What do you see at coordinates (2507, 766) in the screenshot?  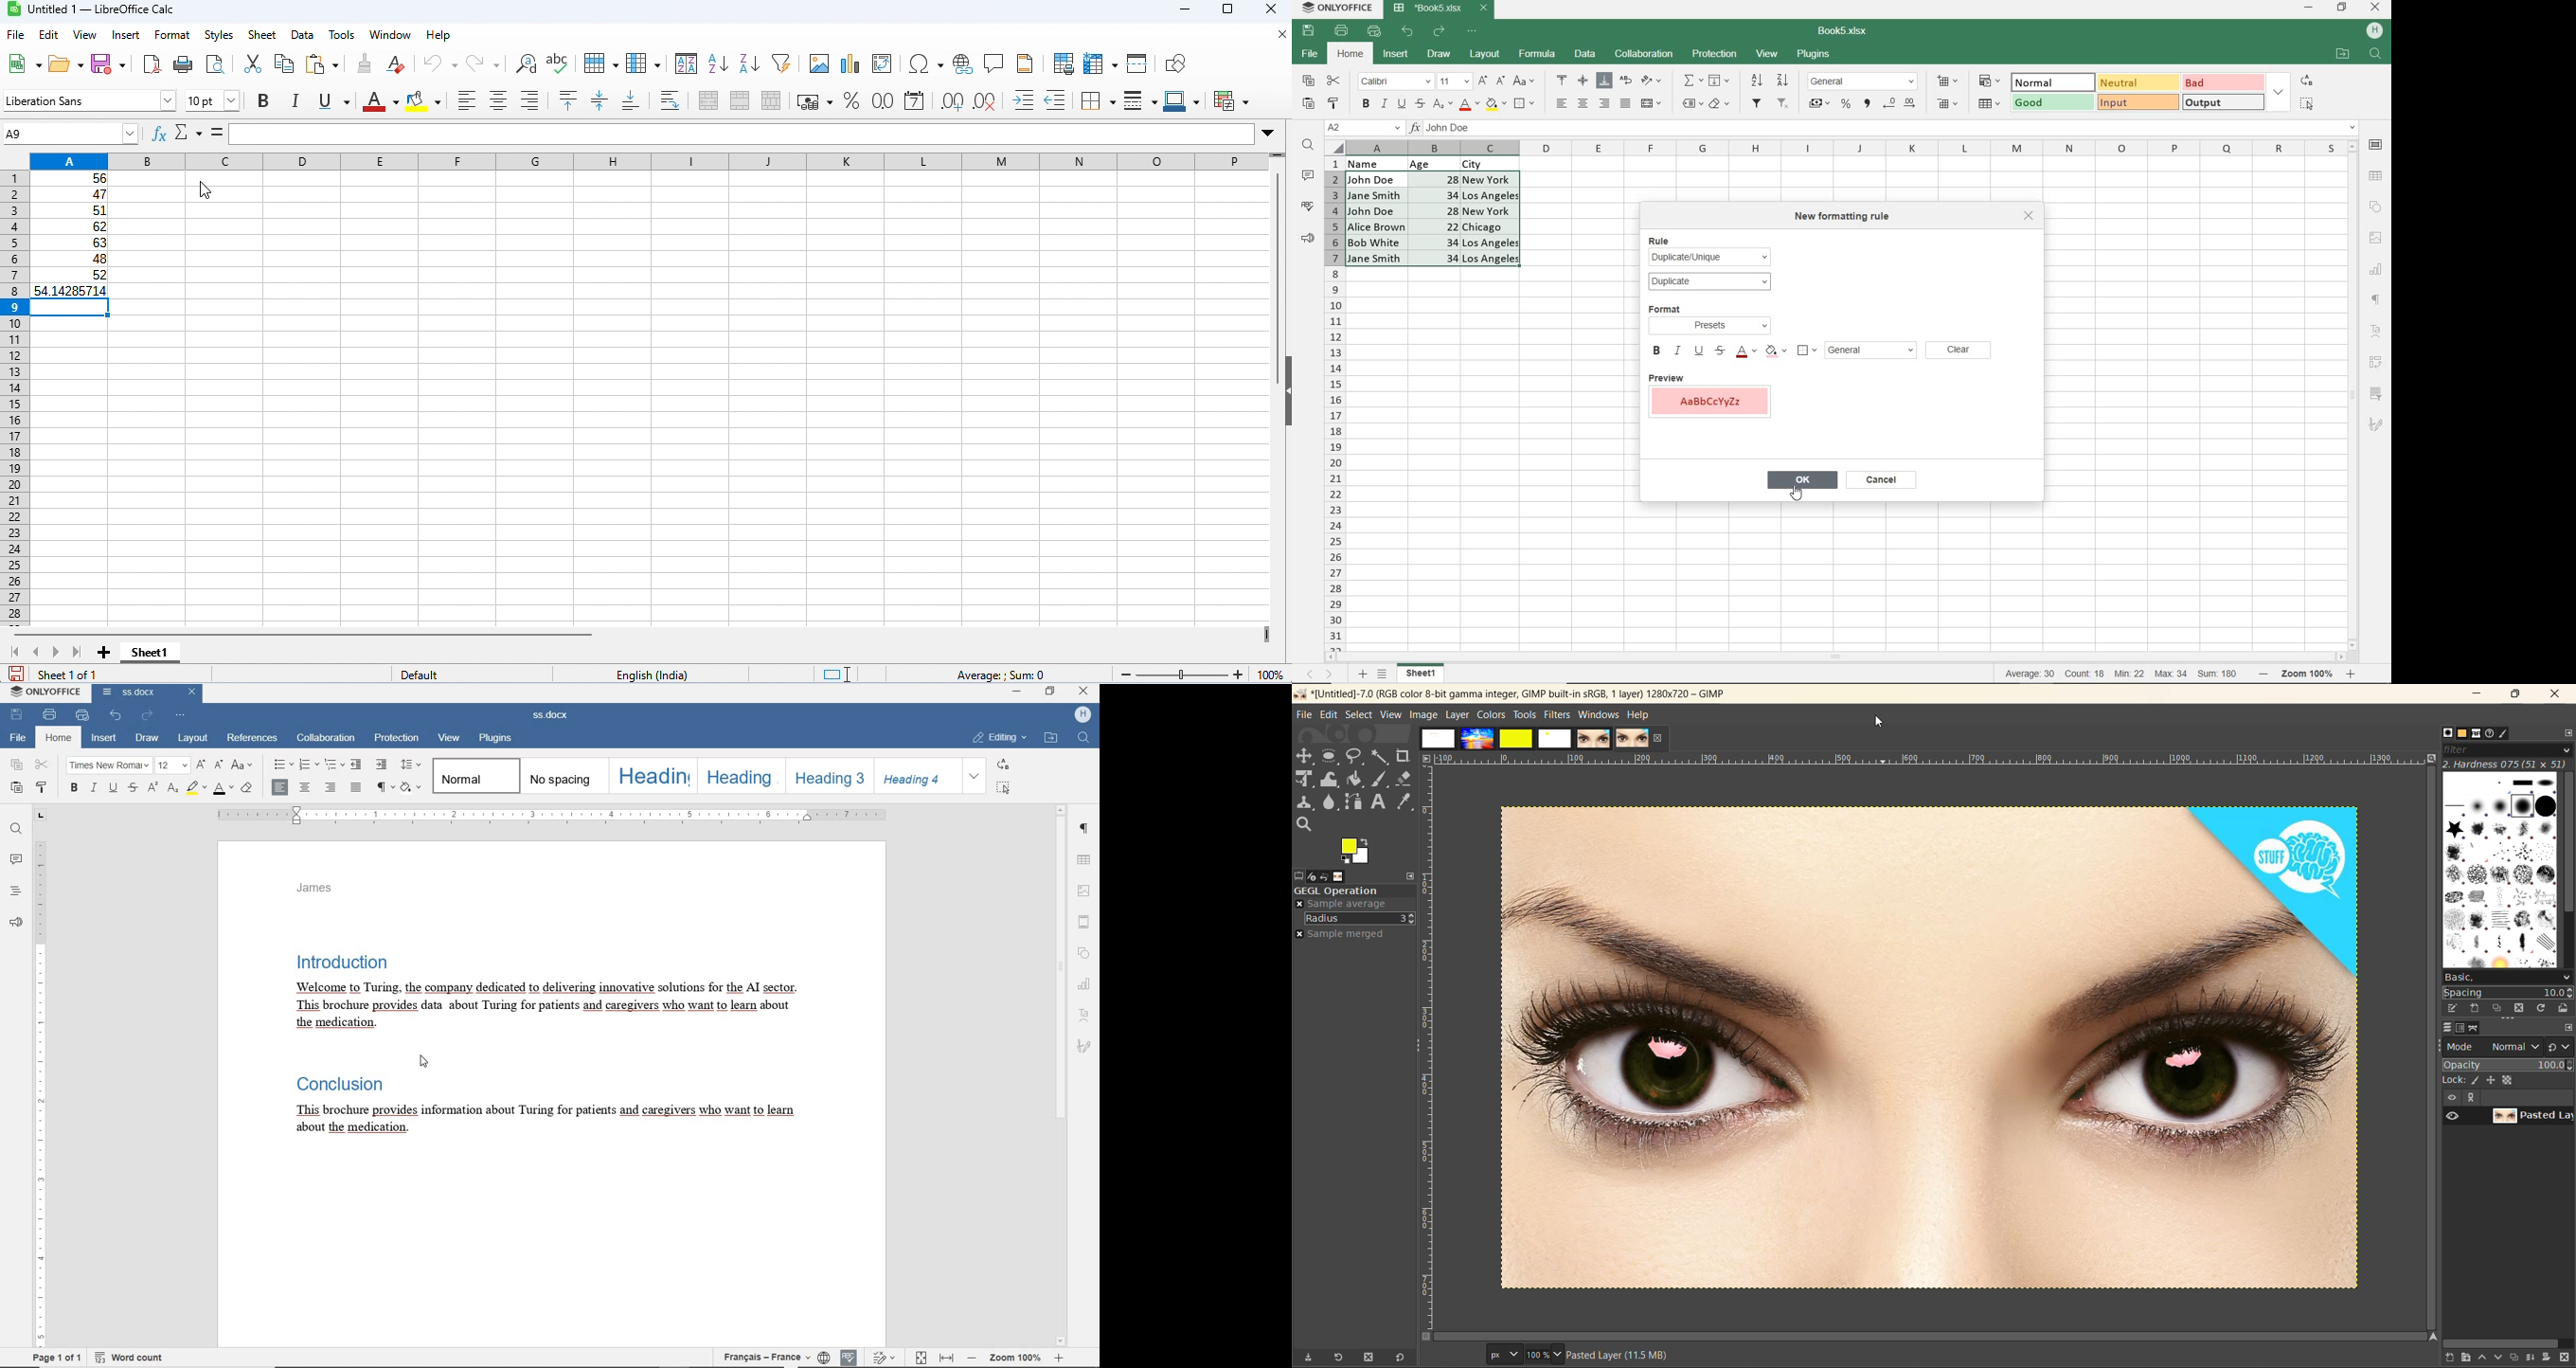 I see `hardness` at bounding box center [2507, 766].